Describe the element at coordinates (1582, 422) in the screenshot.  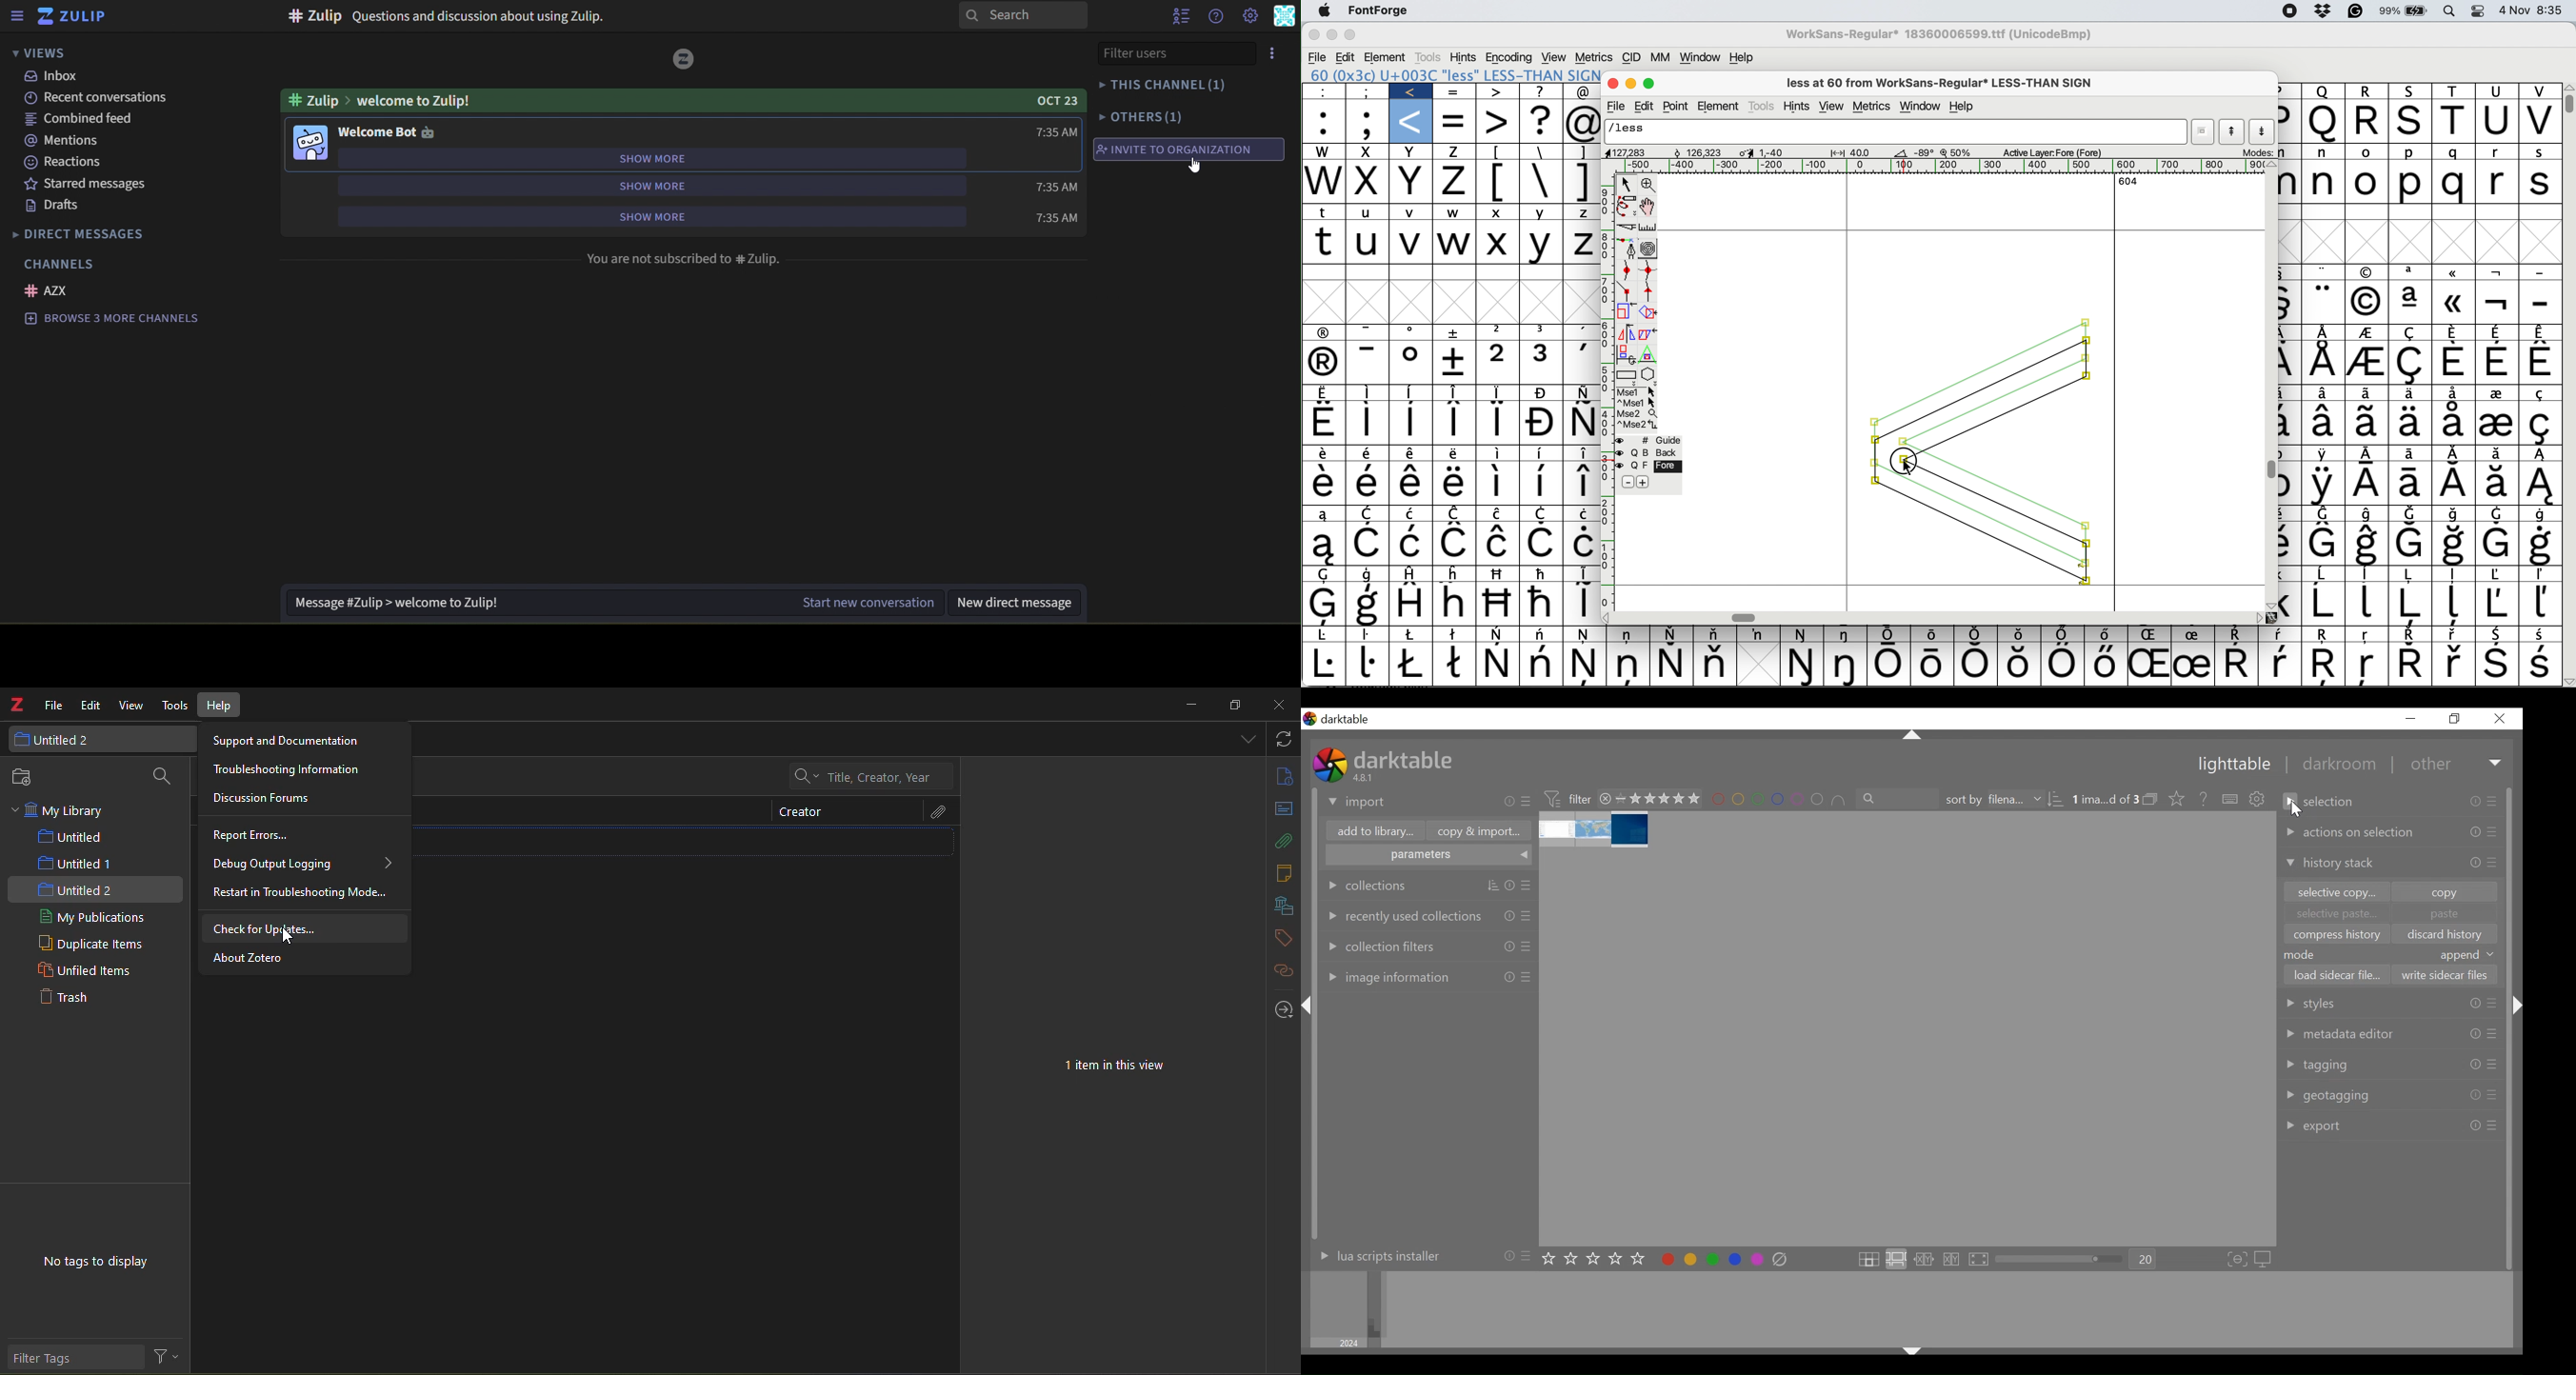
I see `Symbol` at that location.